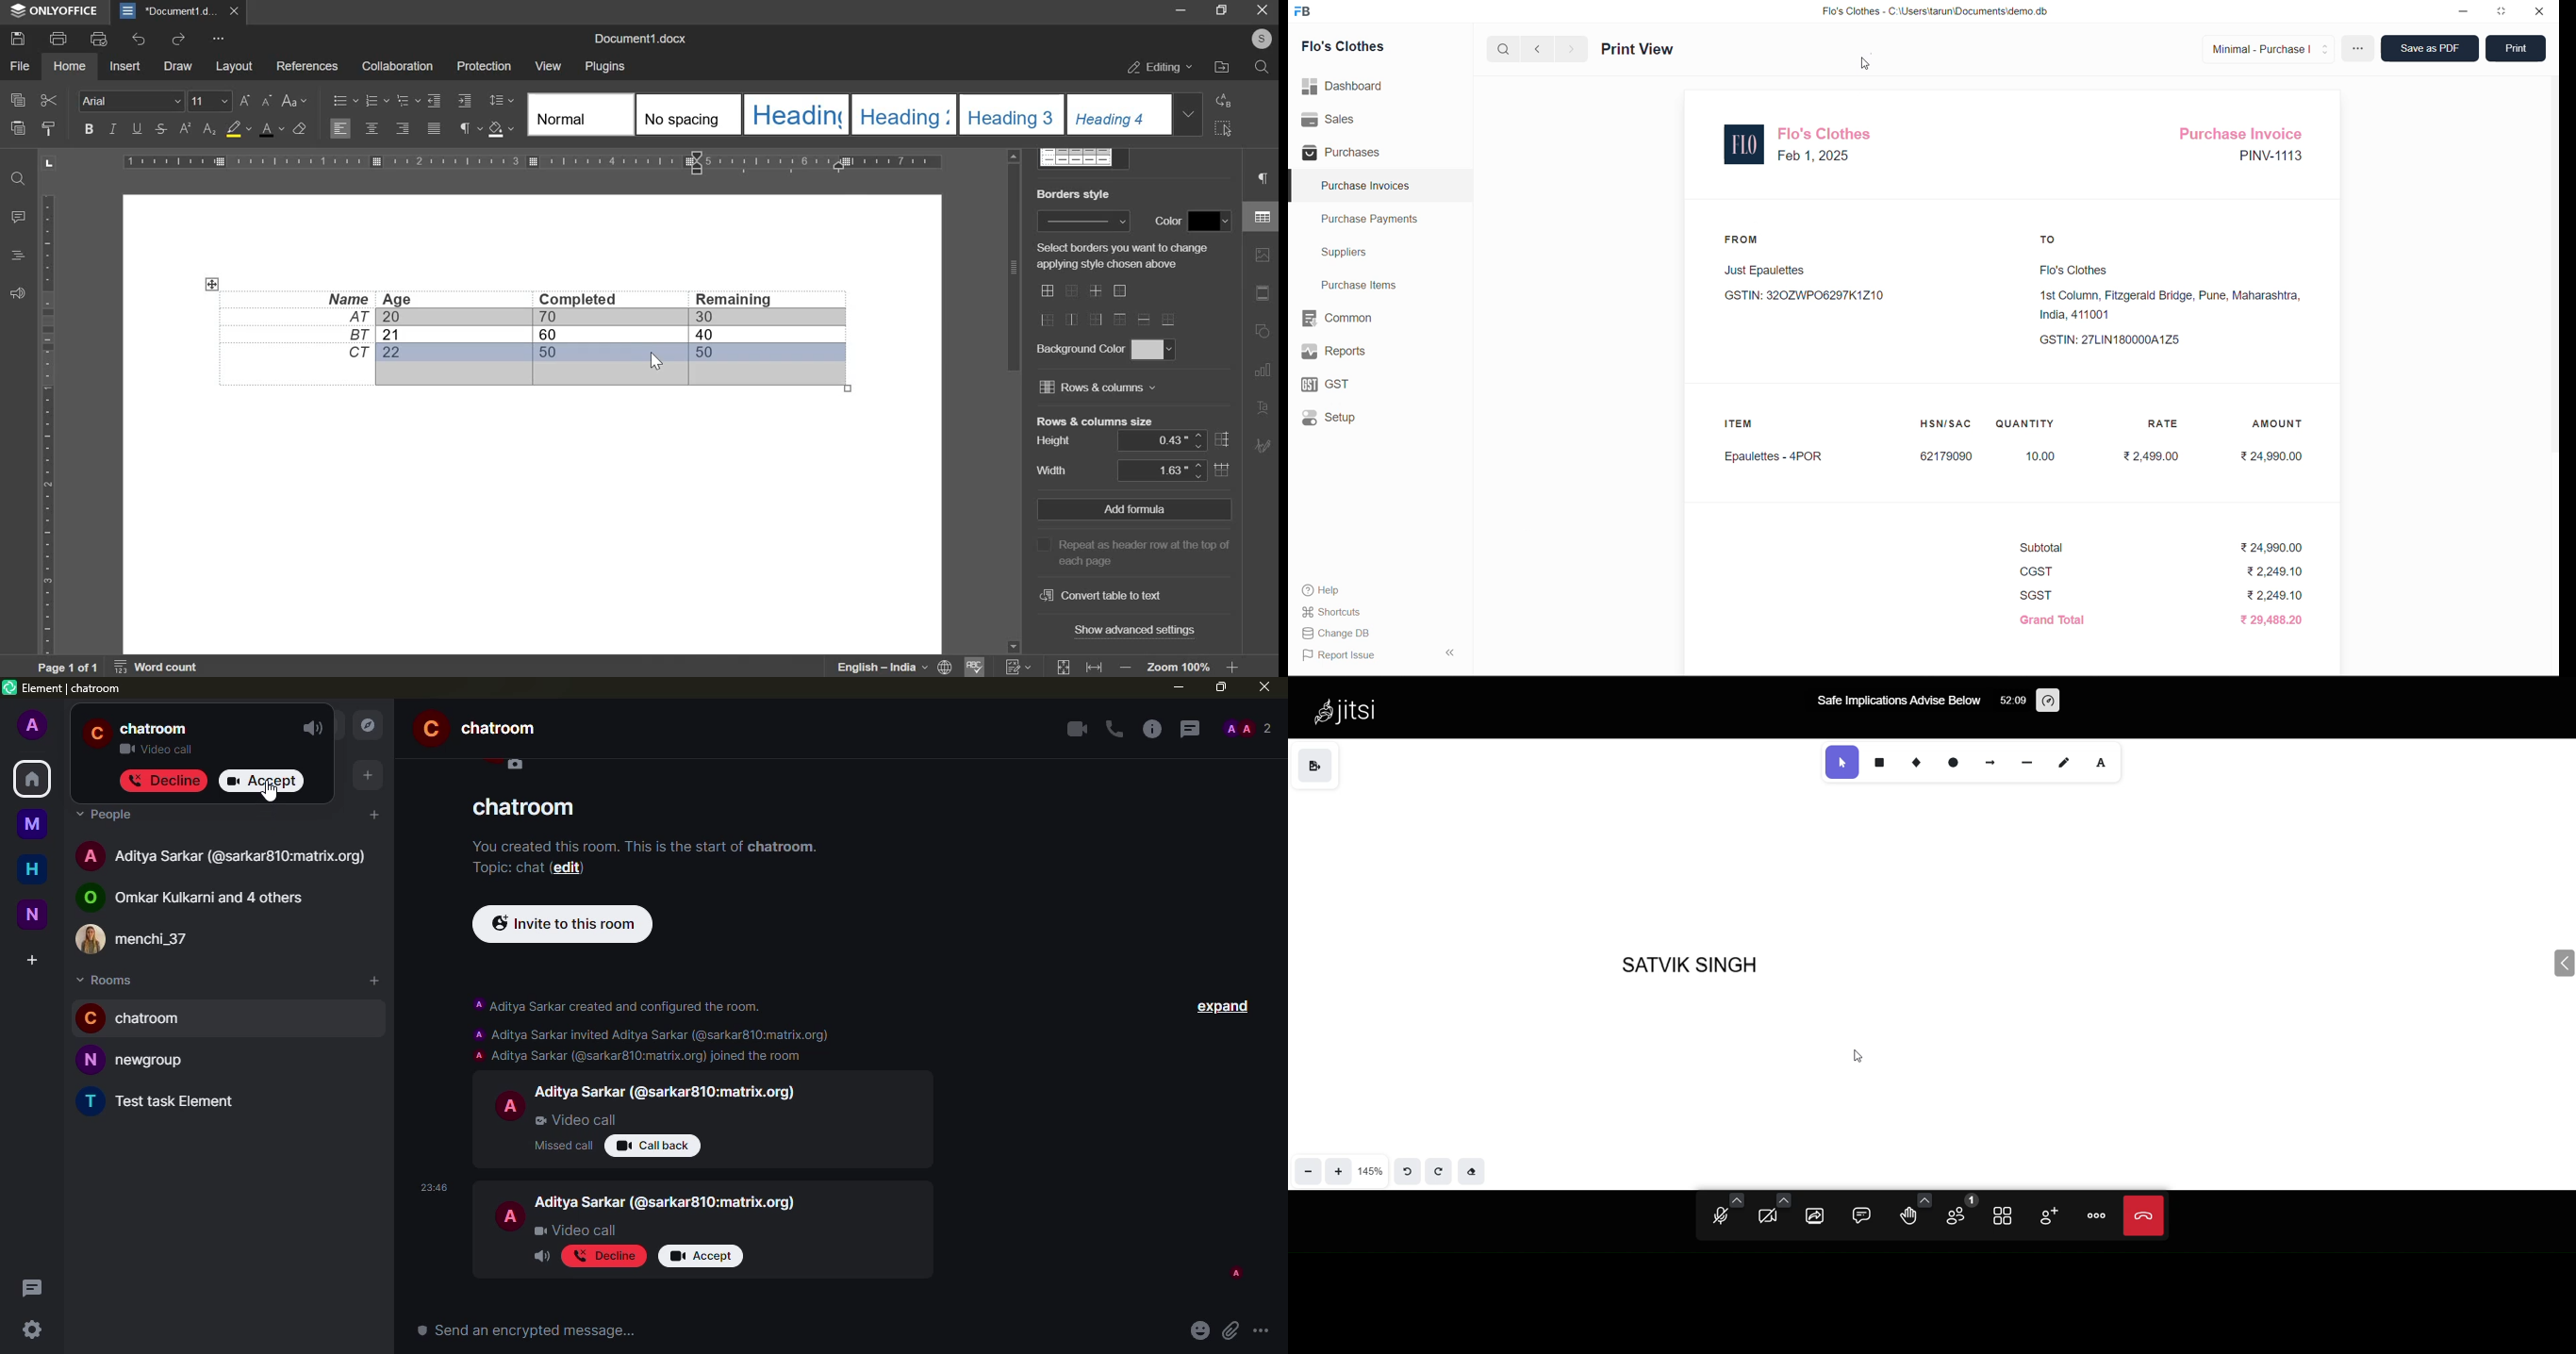 Image resolution: width=2576 pixels, height=1372 pixels. I want to click on underline, so click(134, 128).